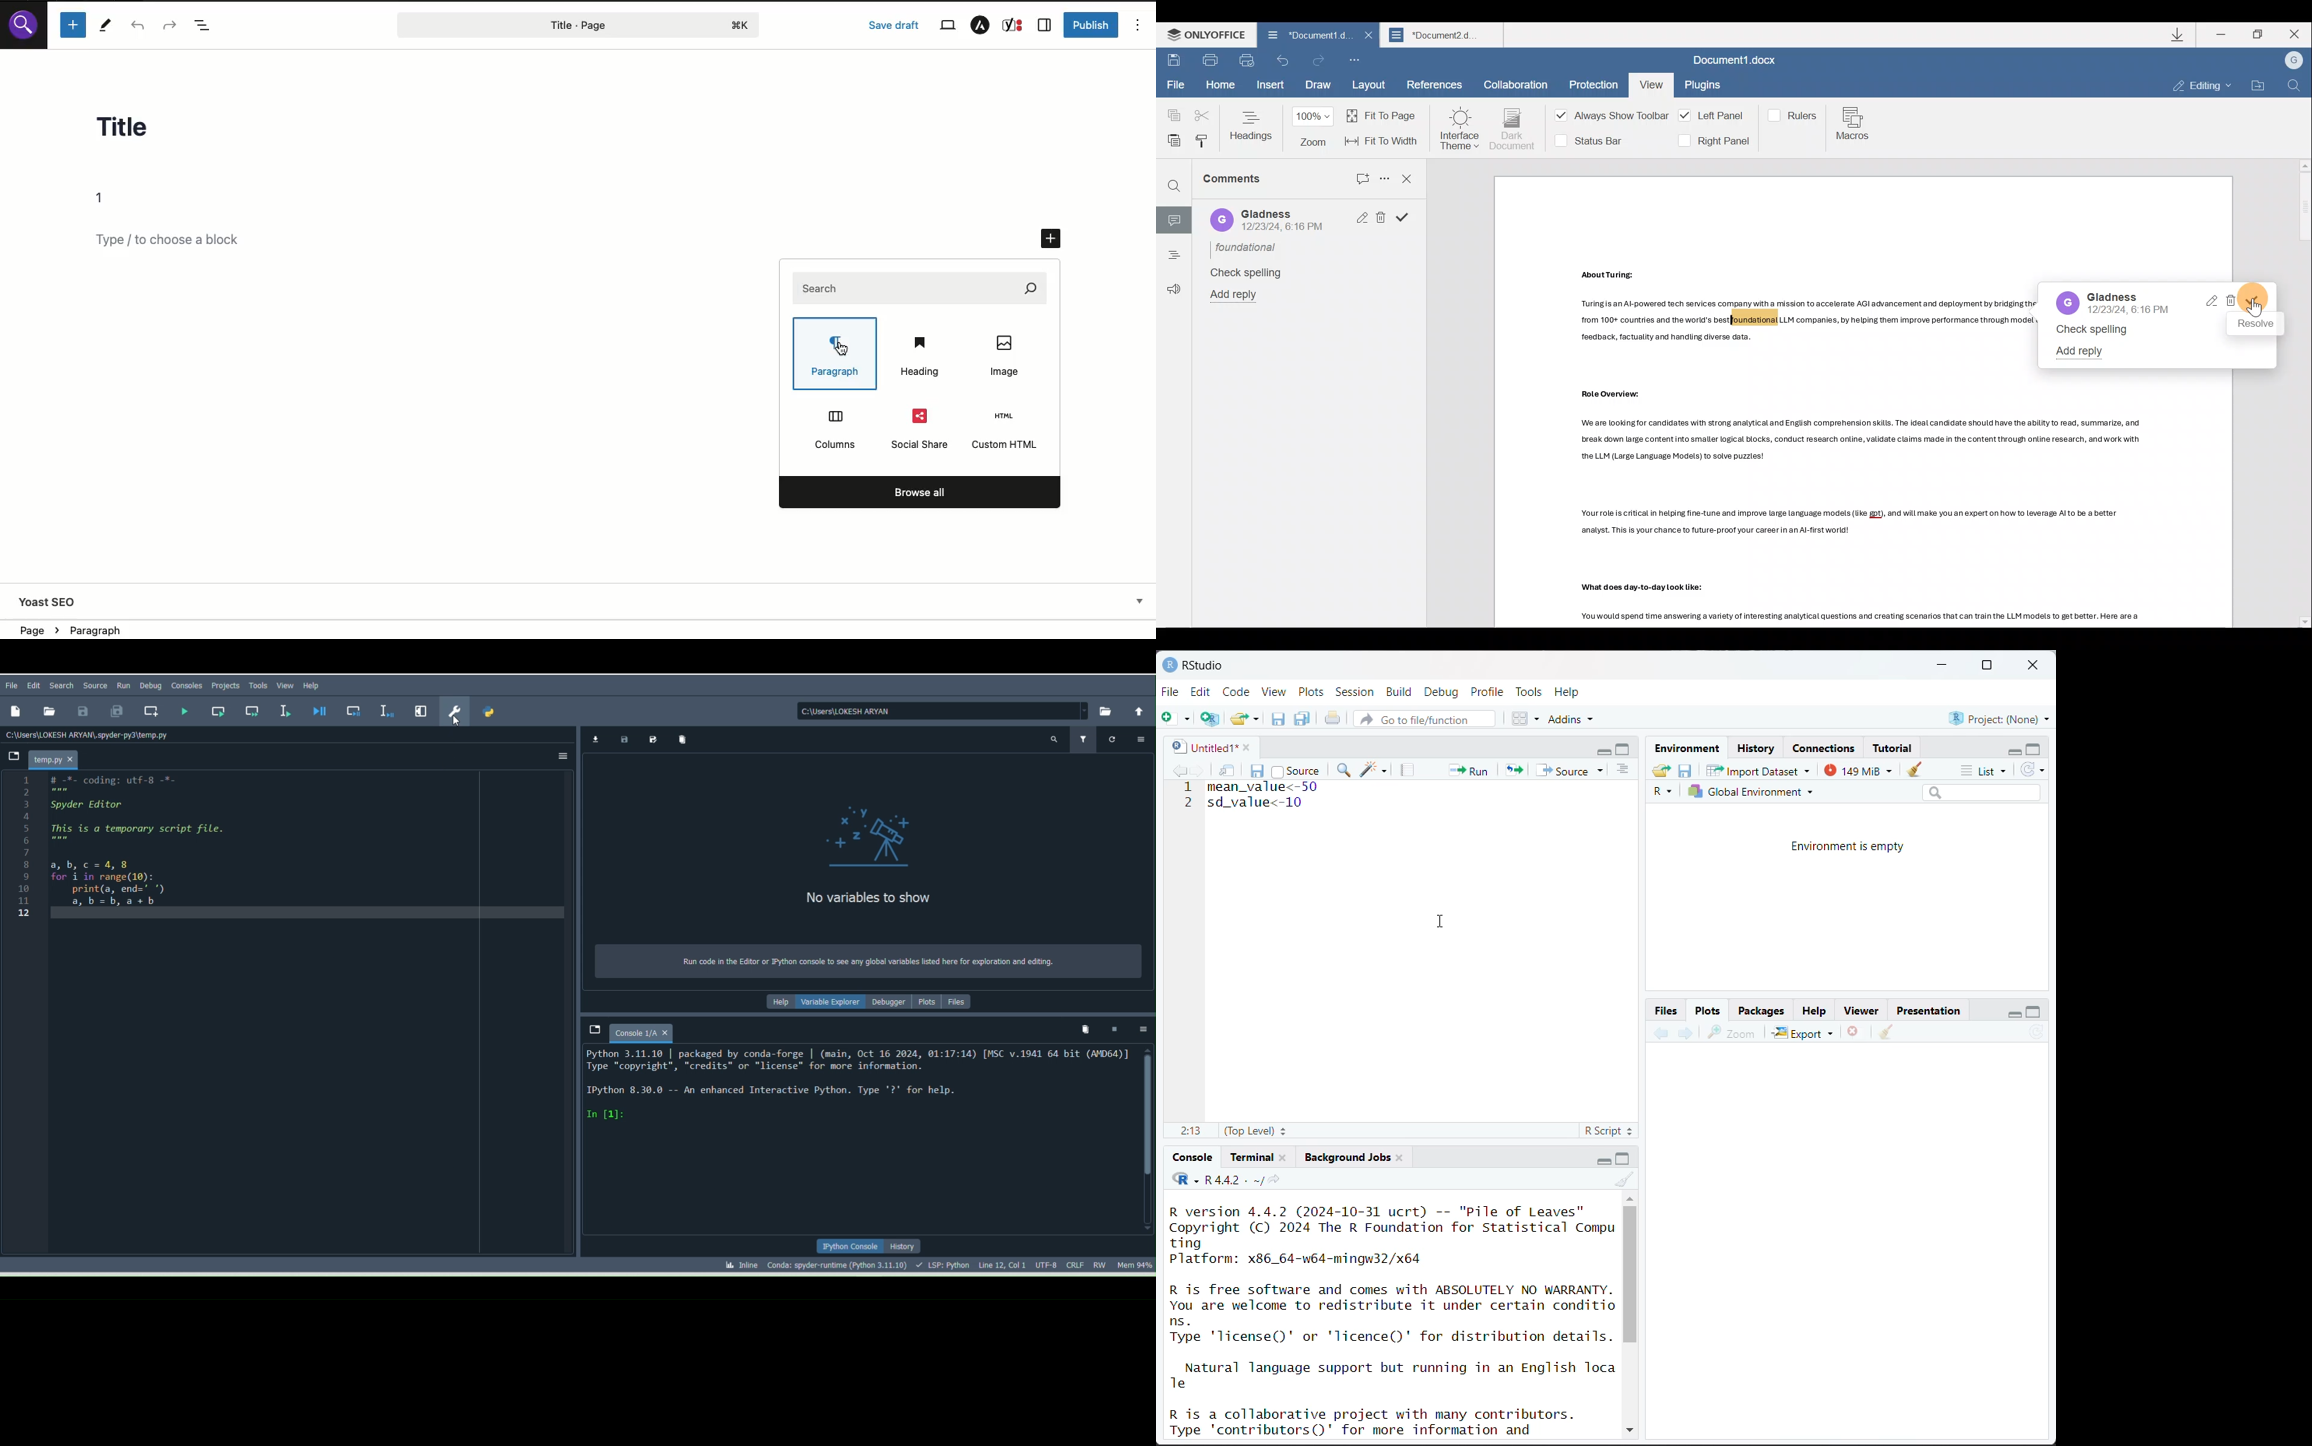 The image size is (2324, 1456). I want to click on maximize, so click(1986, 666).